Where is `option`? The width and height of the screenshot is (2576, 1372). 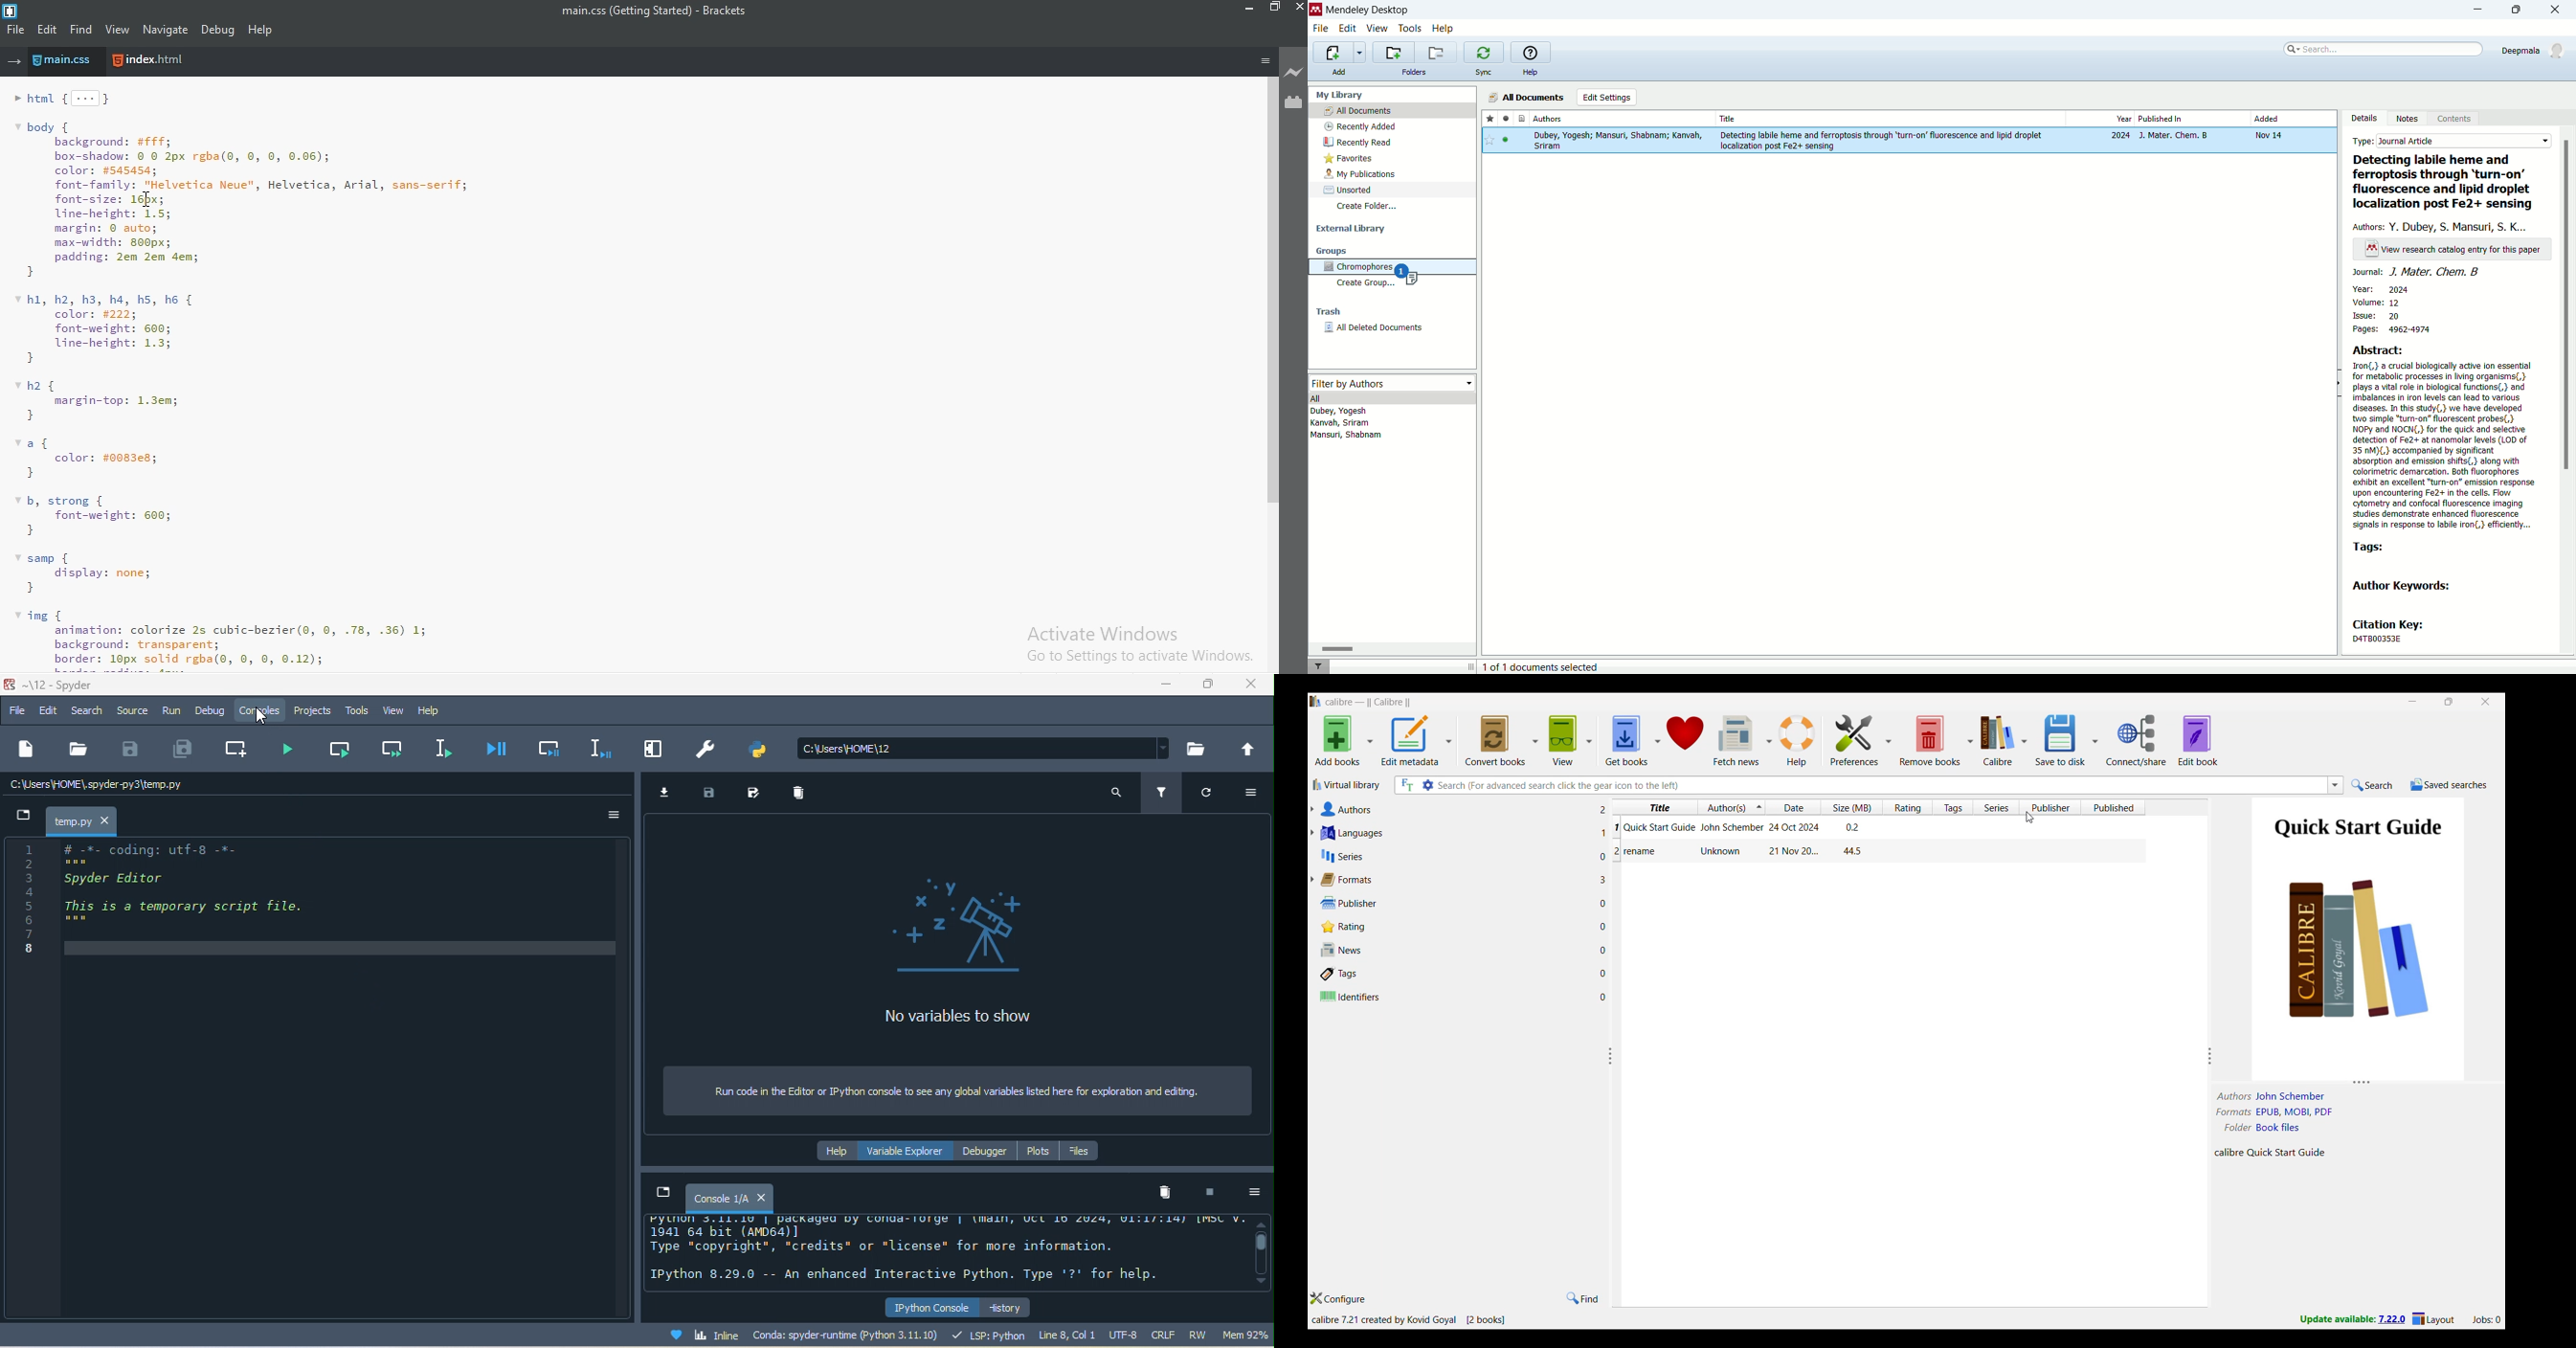 option is located at coordinates (1256, 793).